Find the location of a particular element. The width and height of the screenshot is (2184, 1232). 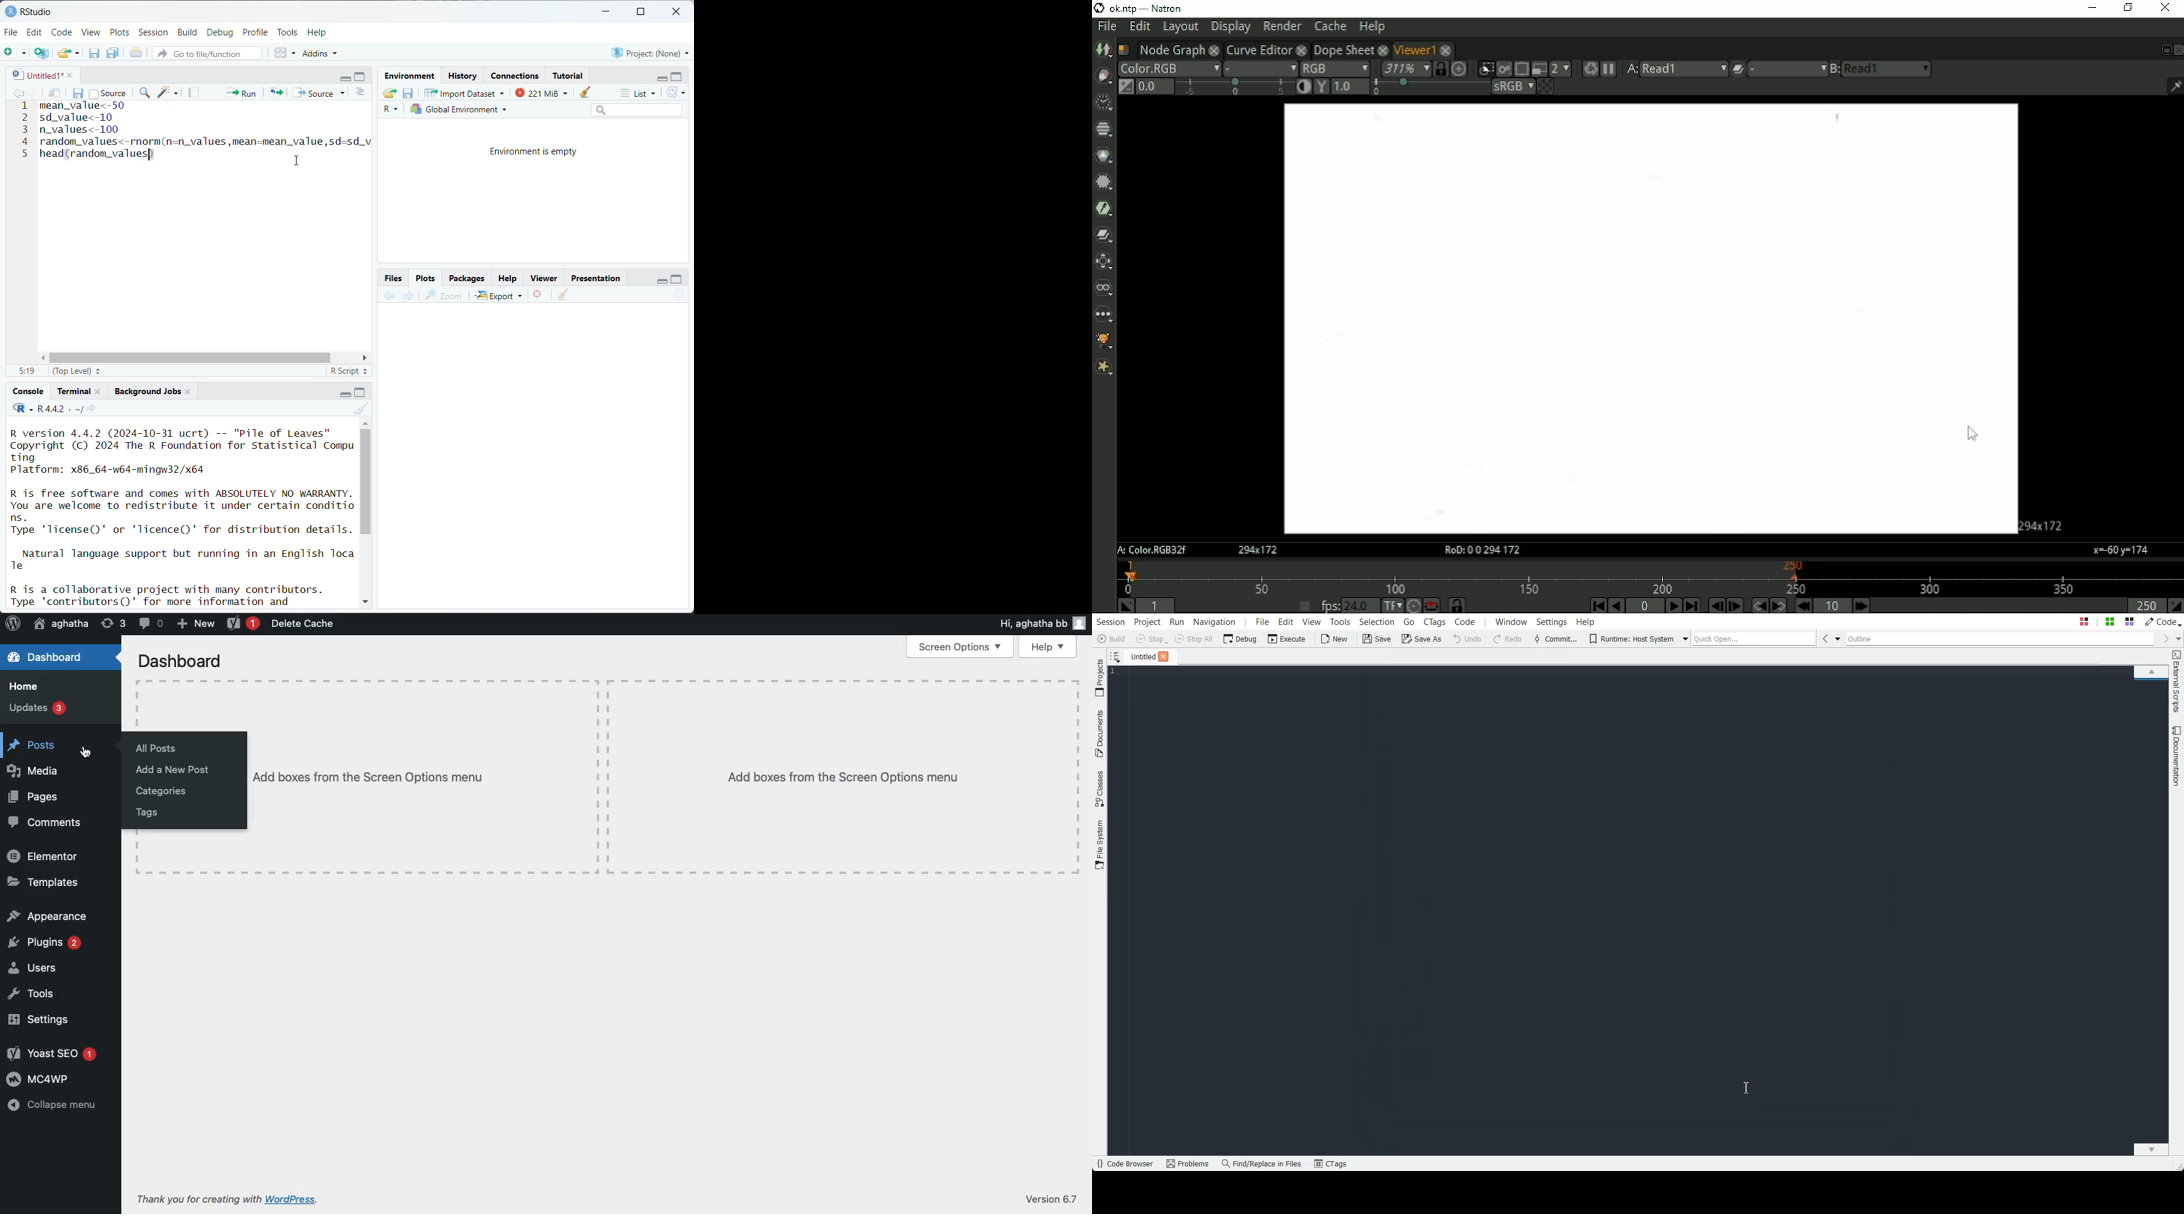

R is located at coordinates (393, 110).